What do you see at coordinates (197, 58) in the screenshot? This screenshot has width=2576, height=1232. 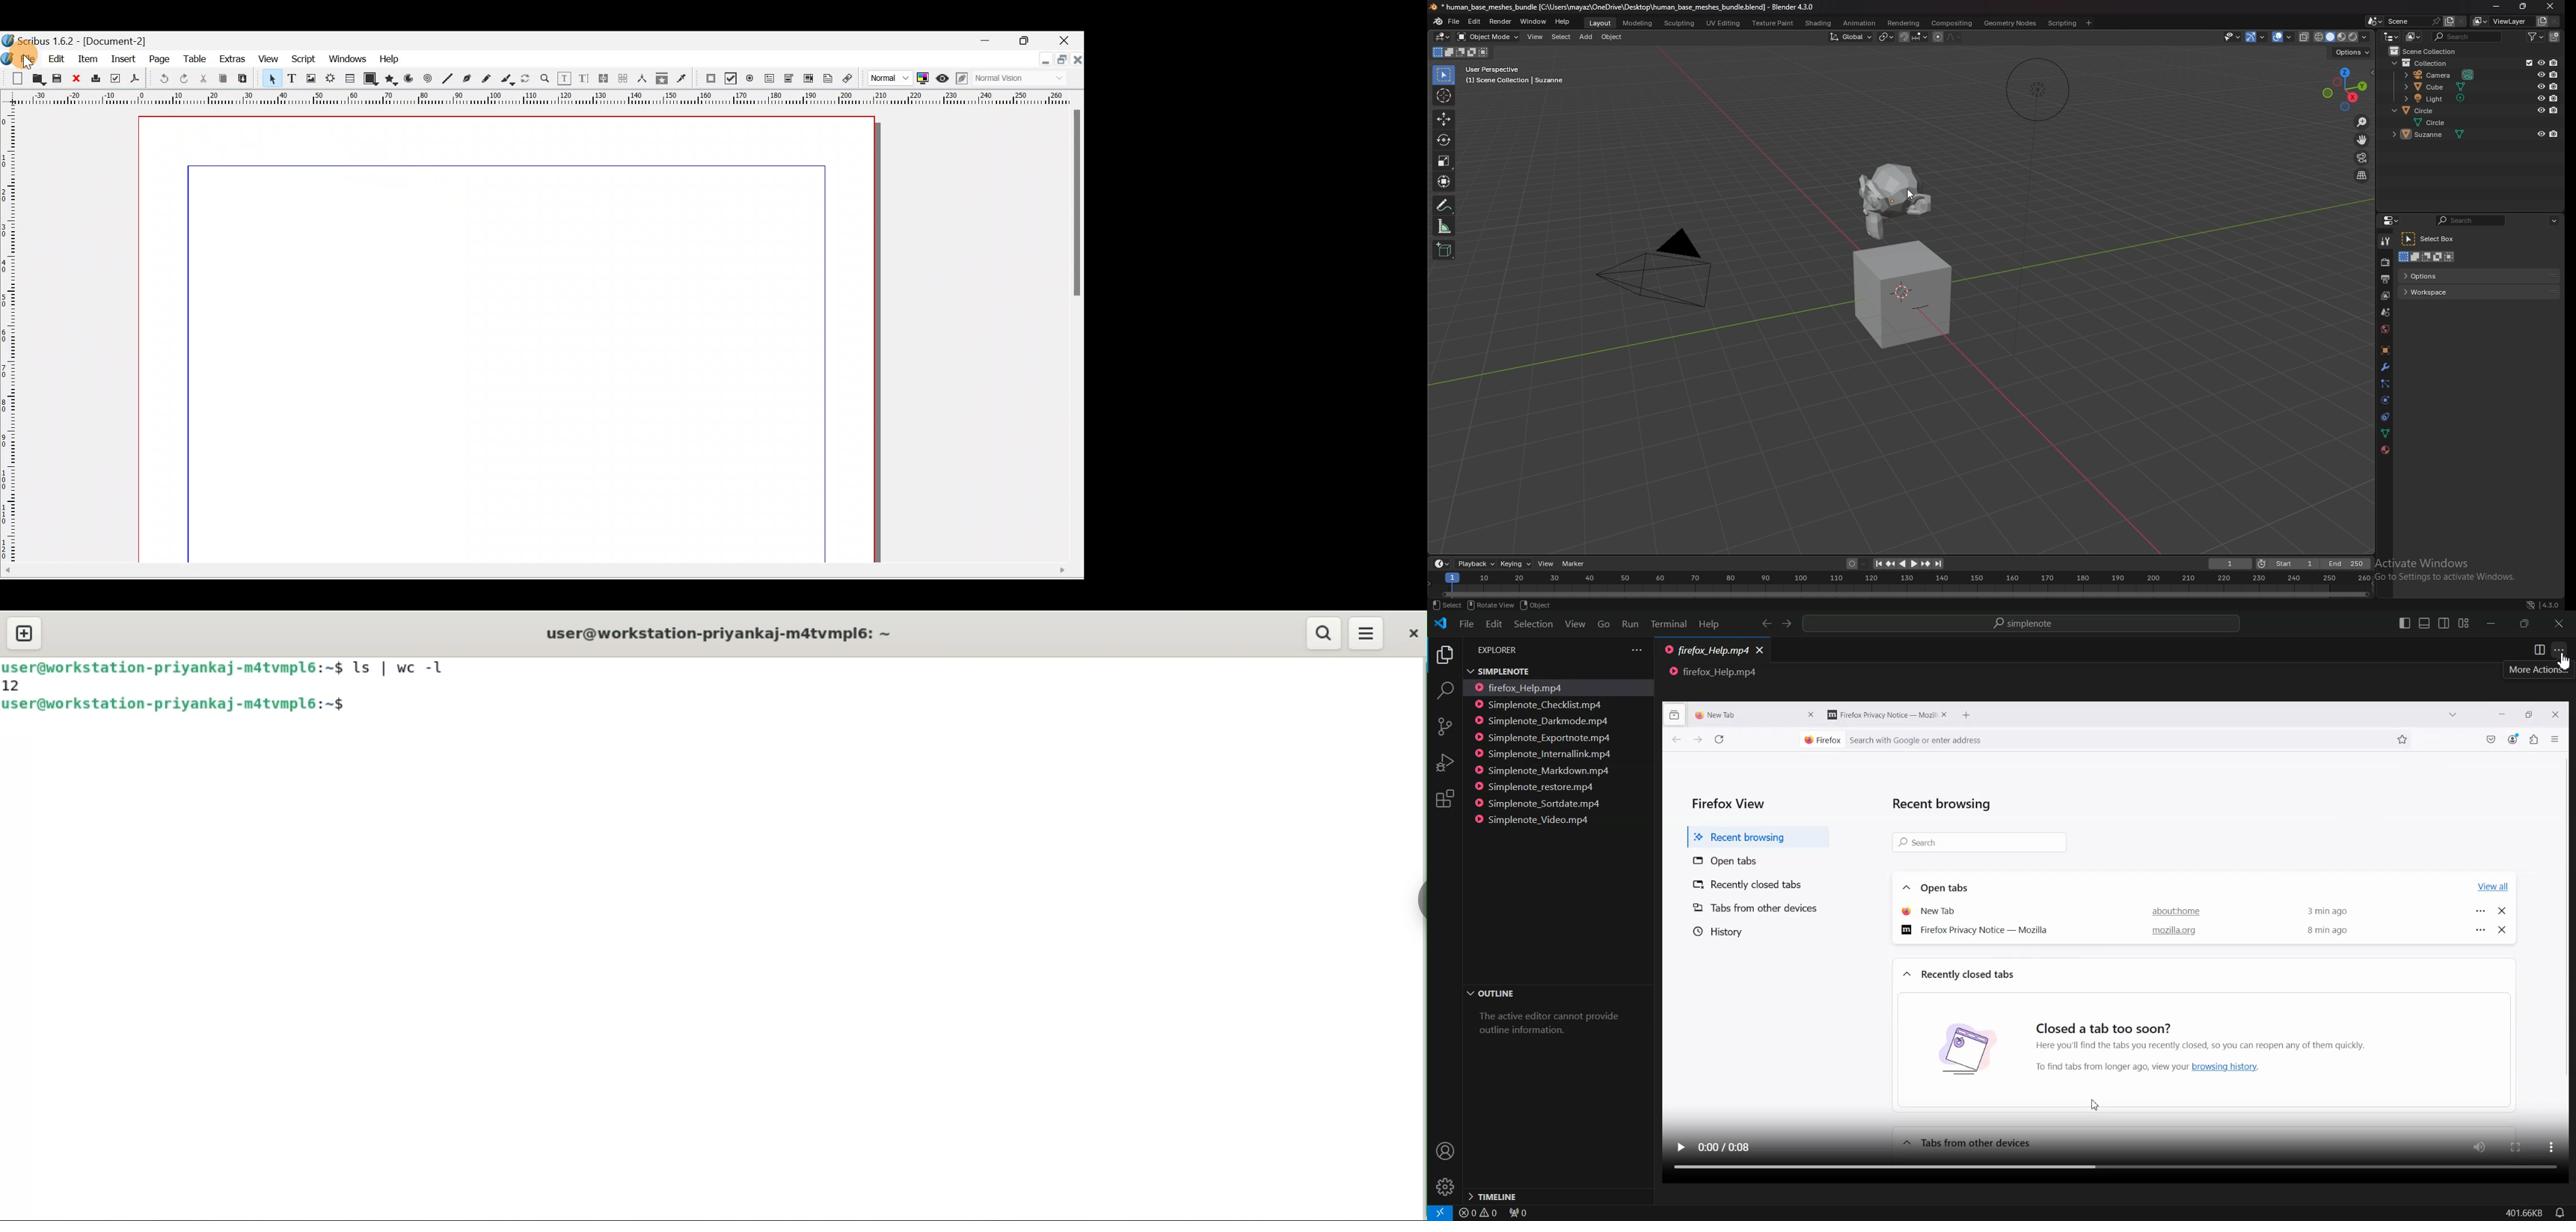 I see `Table` at bounding box center [197, 58].